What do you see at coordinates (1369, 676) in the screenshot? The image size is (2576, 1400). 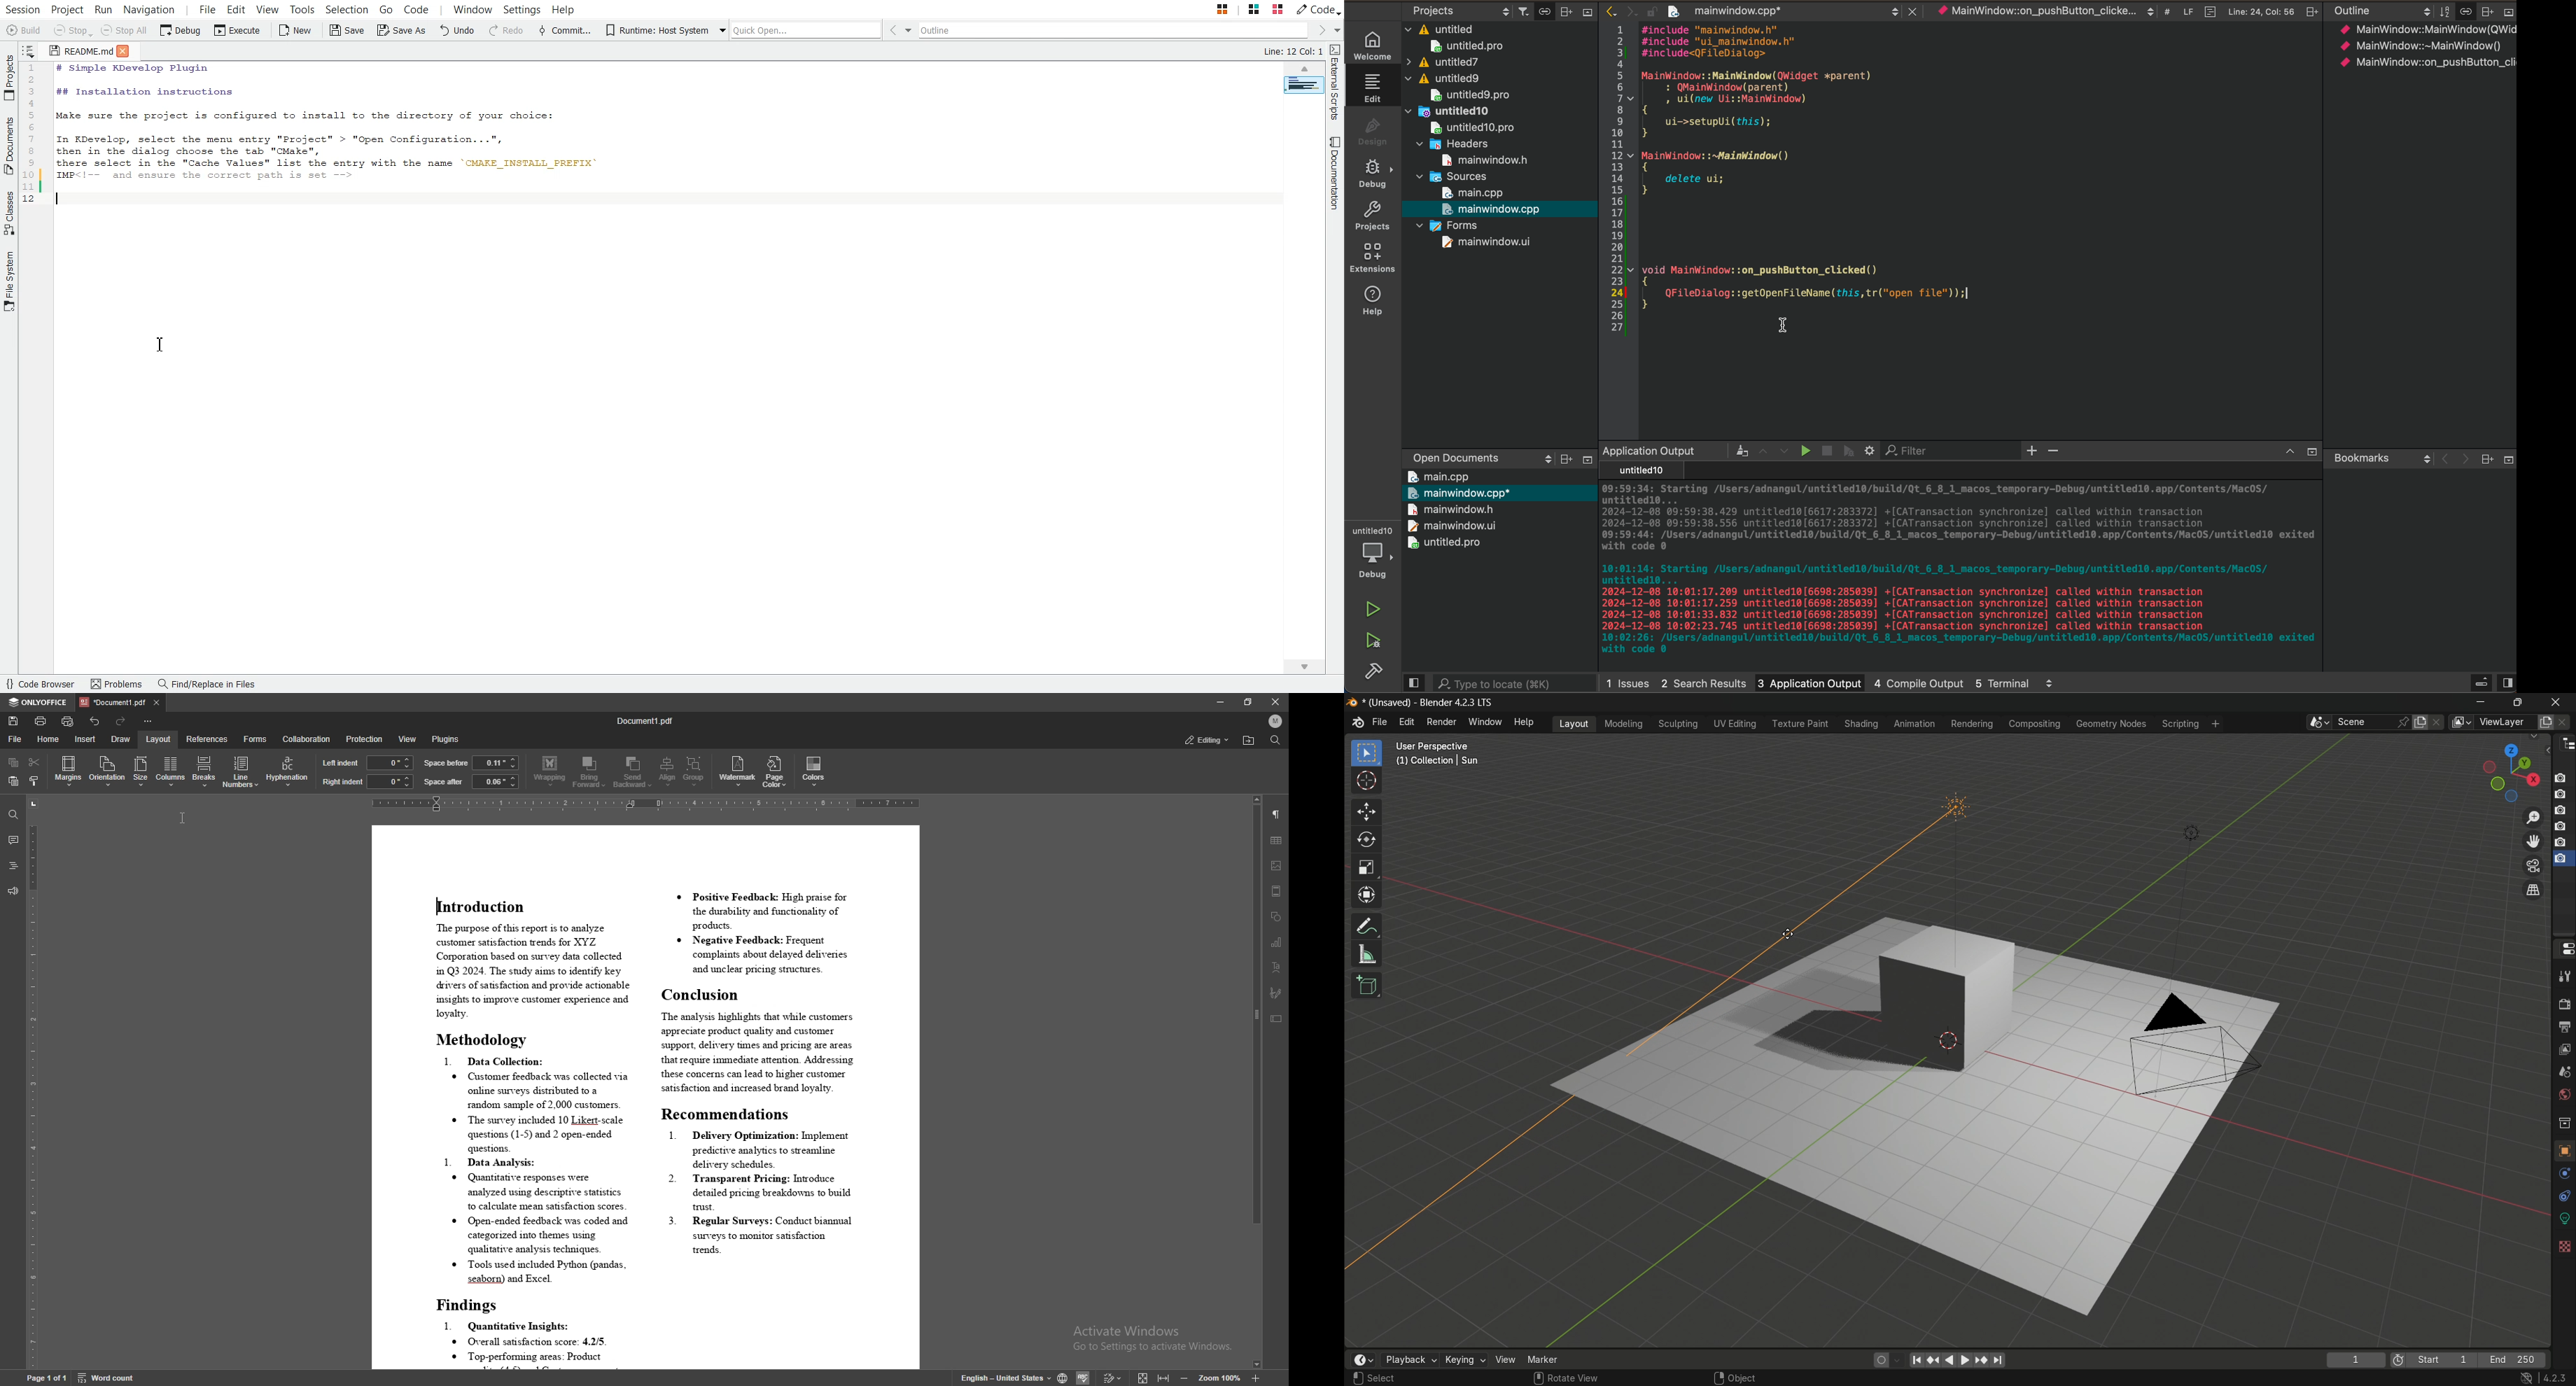 I see `build` at bounding box center [1369, 676].